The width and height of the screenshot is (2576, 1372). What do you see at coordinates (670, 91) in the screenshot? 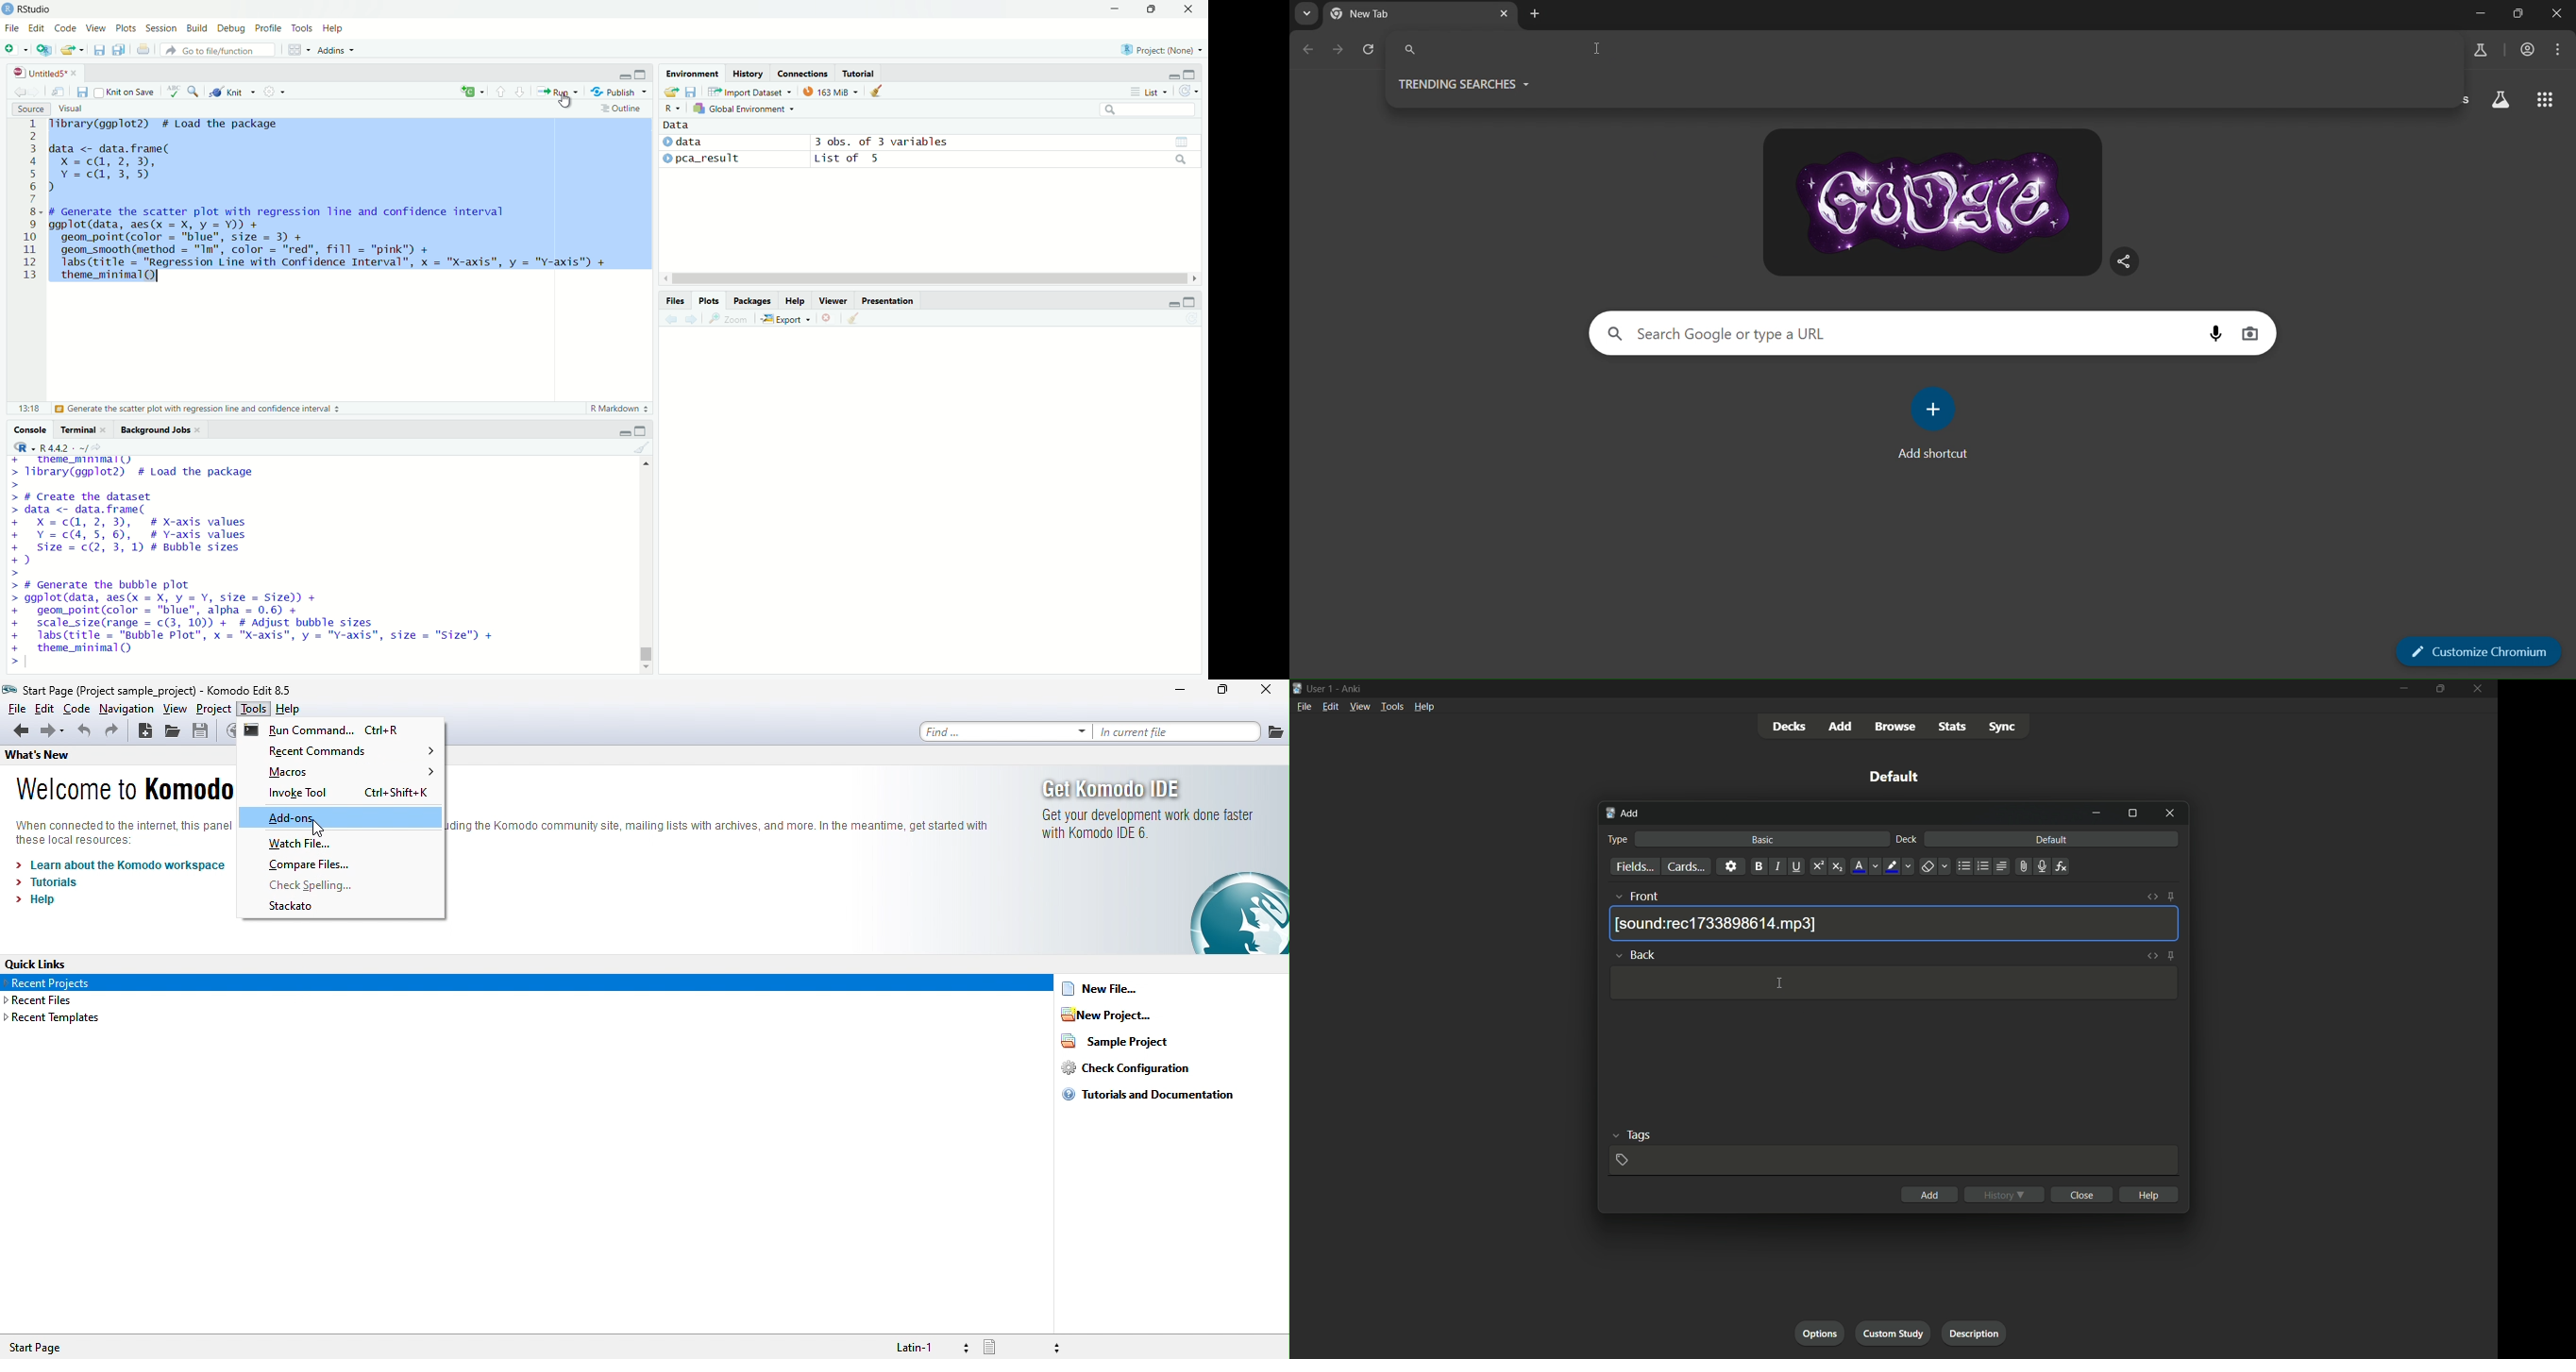
I see `Load workspace` at bounding box center [670, 91].